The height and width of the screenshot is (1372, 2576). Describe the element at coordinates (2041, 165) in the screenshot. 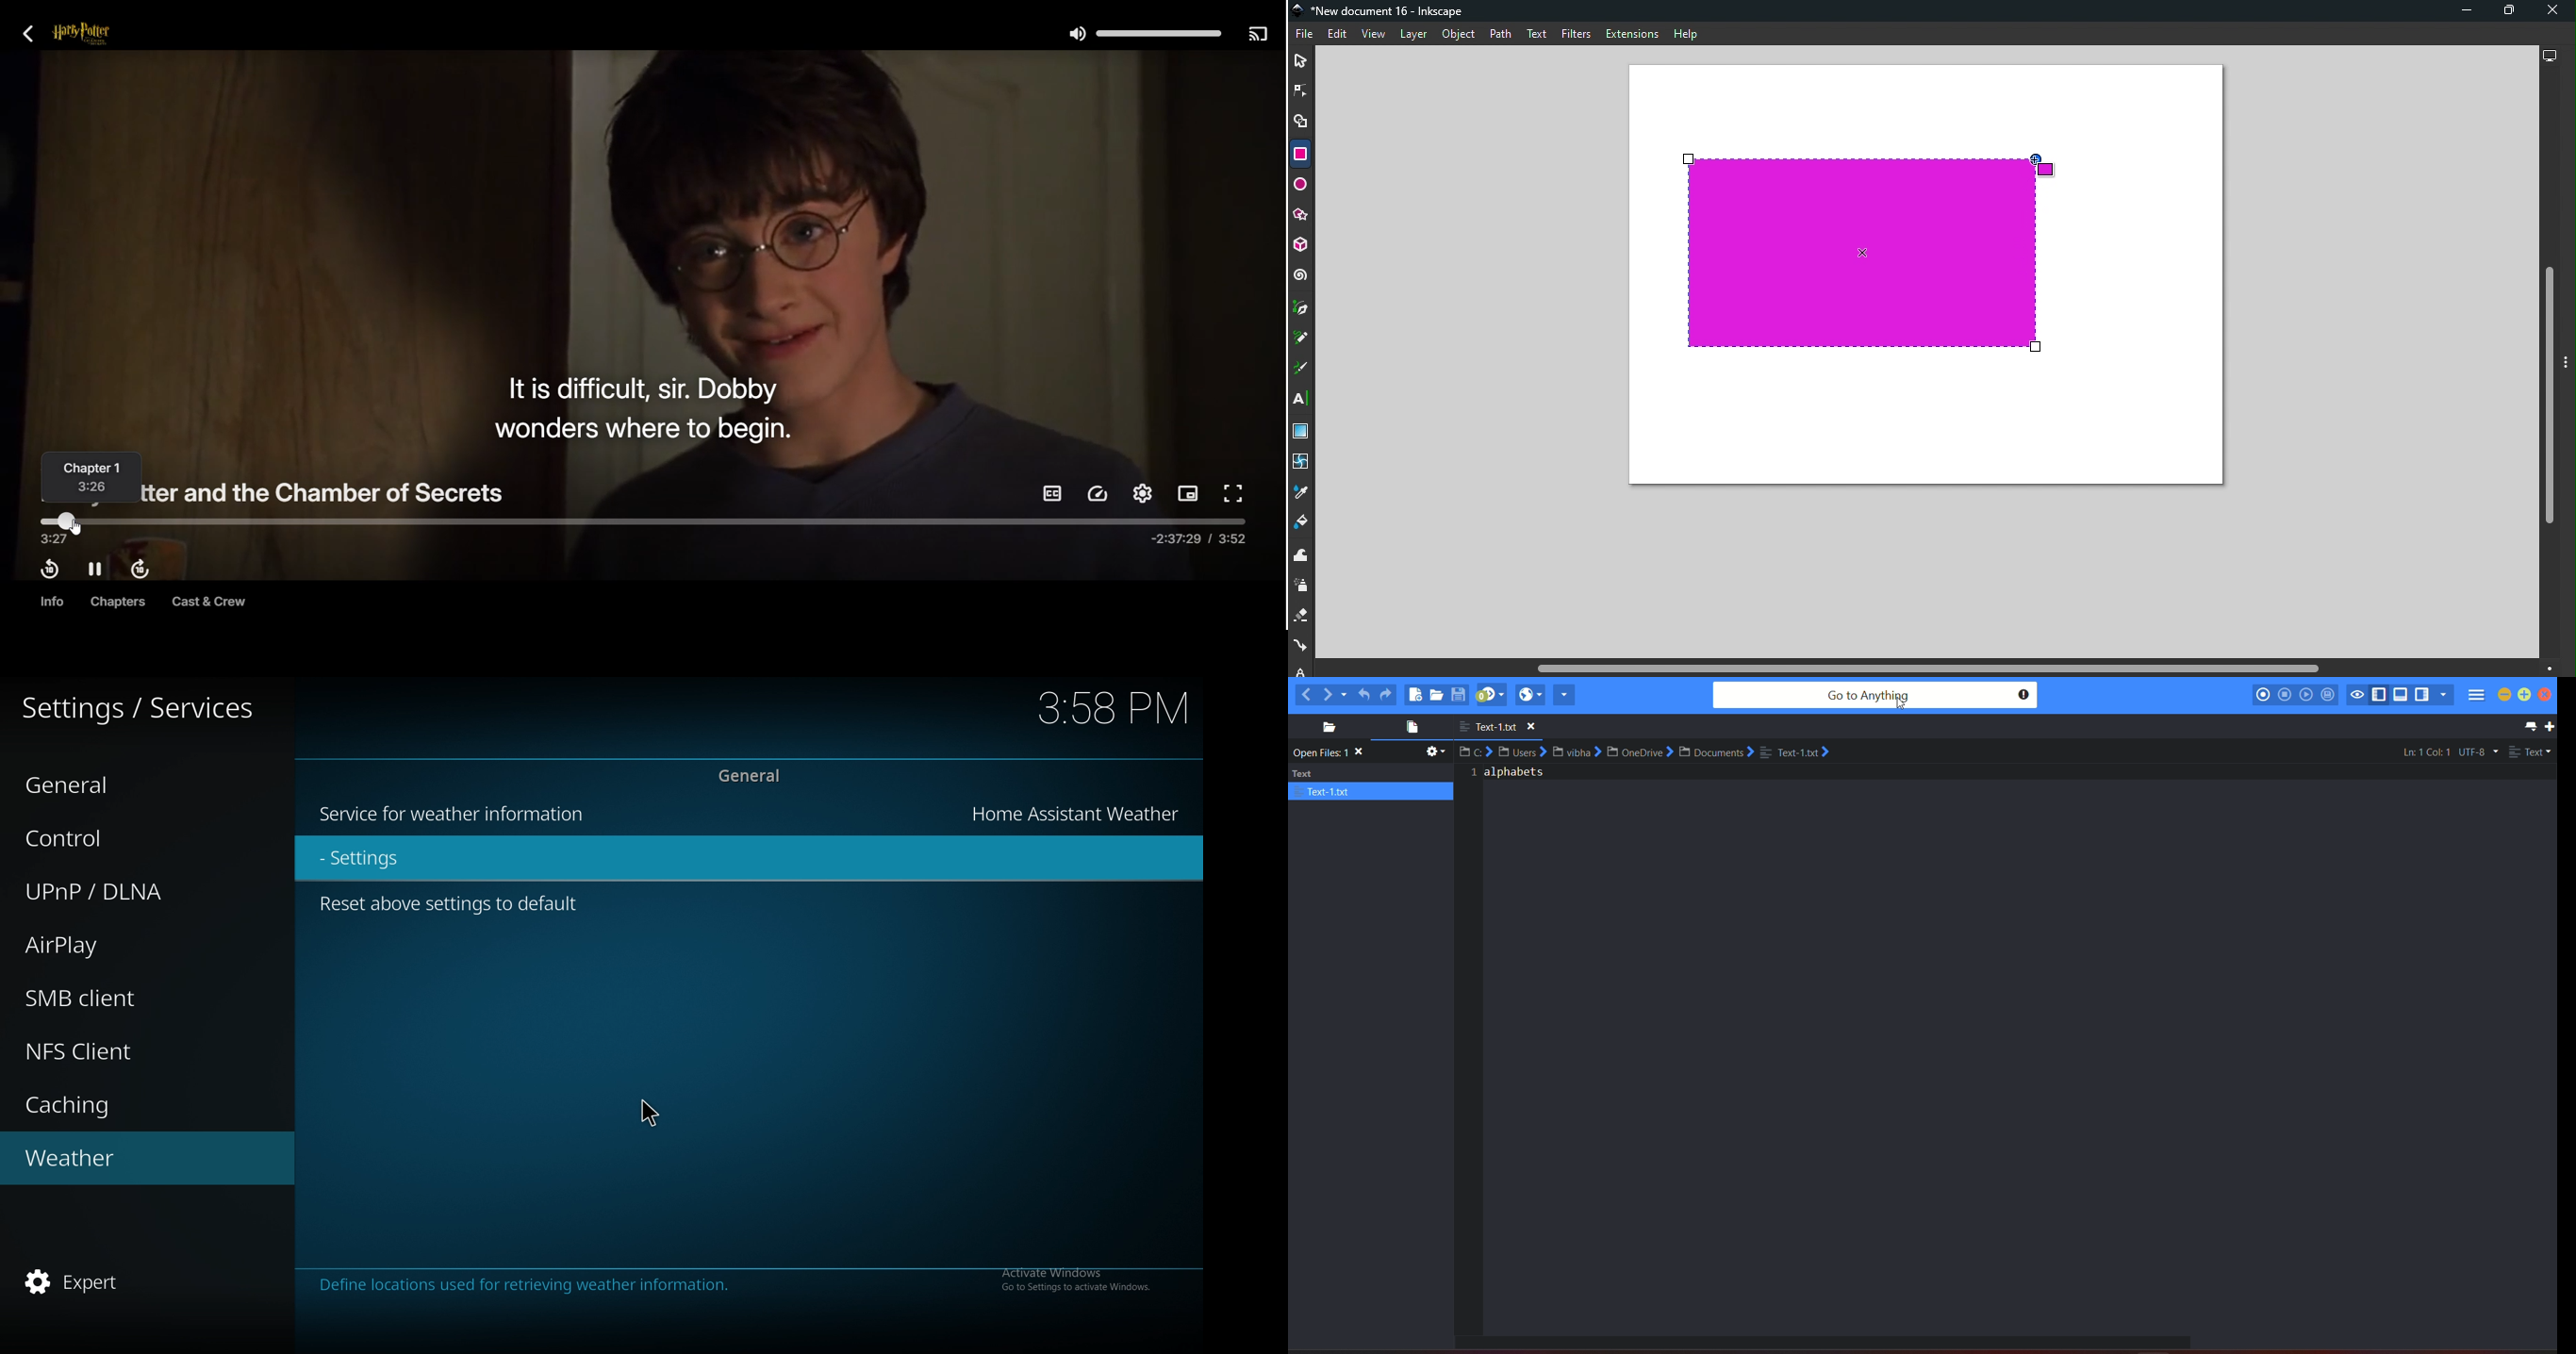

I see `Cursor` at that location.